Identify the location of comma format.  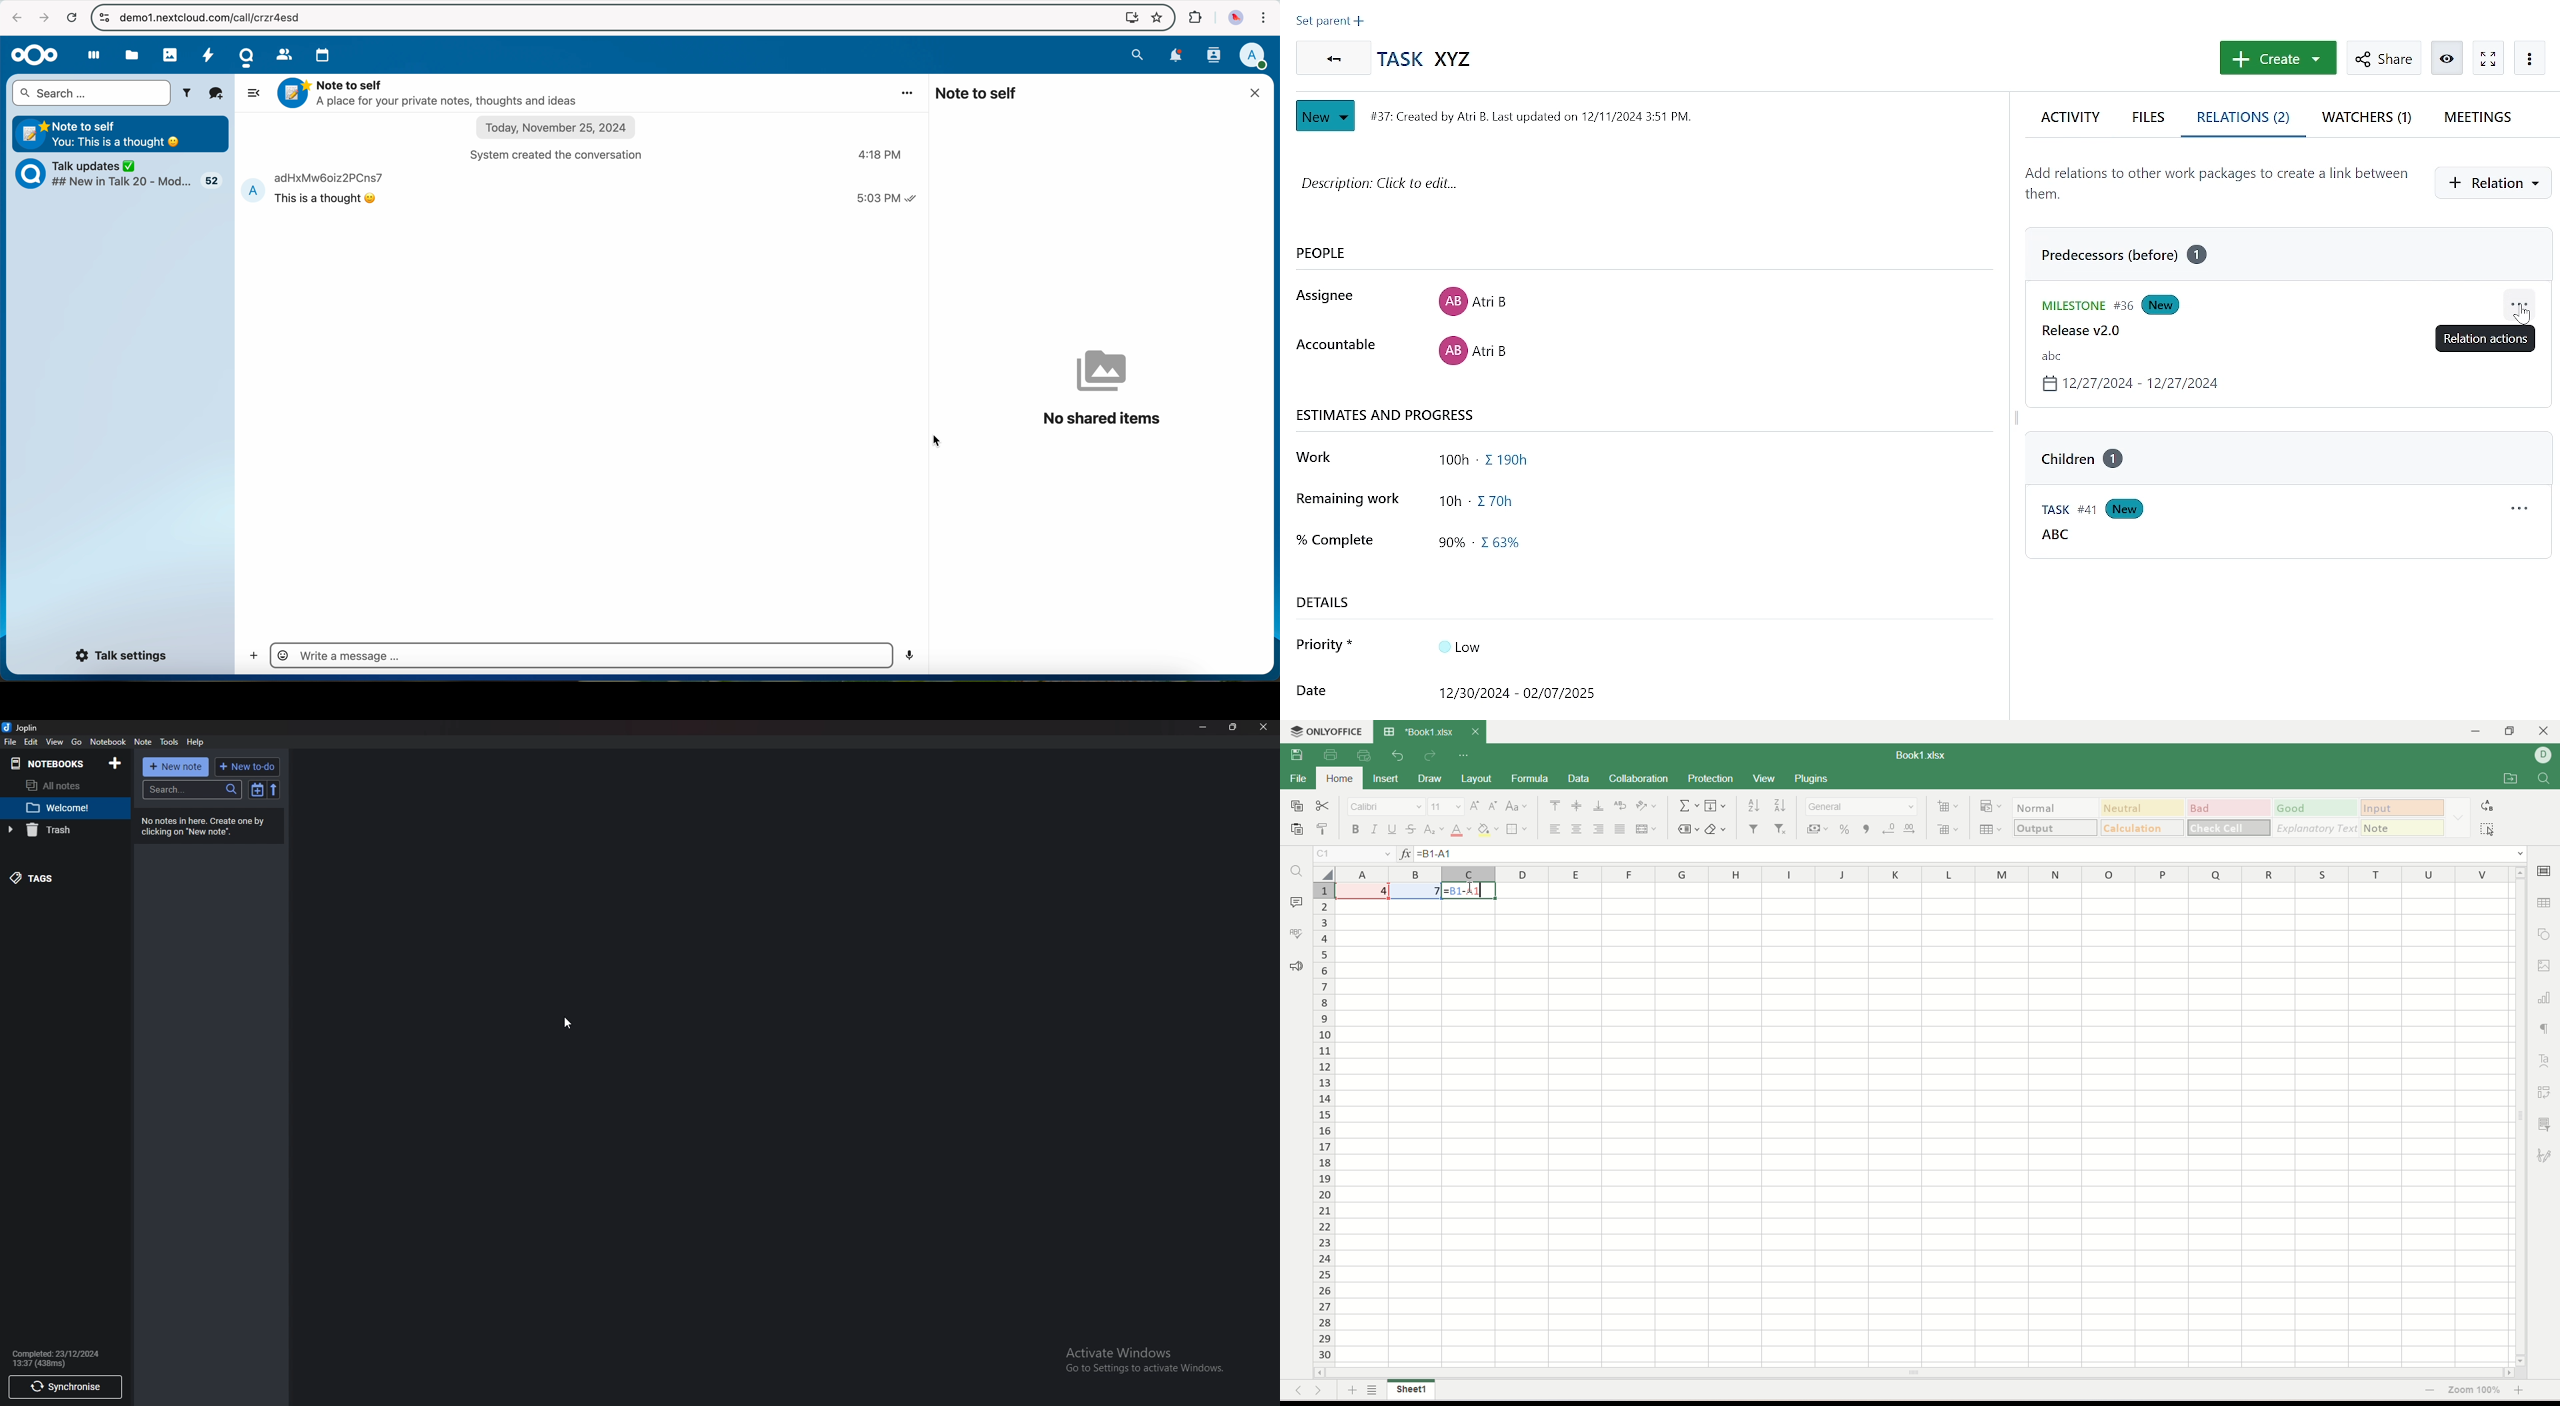
(1866, 829).